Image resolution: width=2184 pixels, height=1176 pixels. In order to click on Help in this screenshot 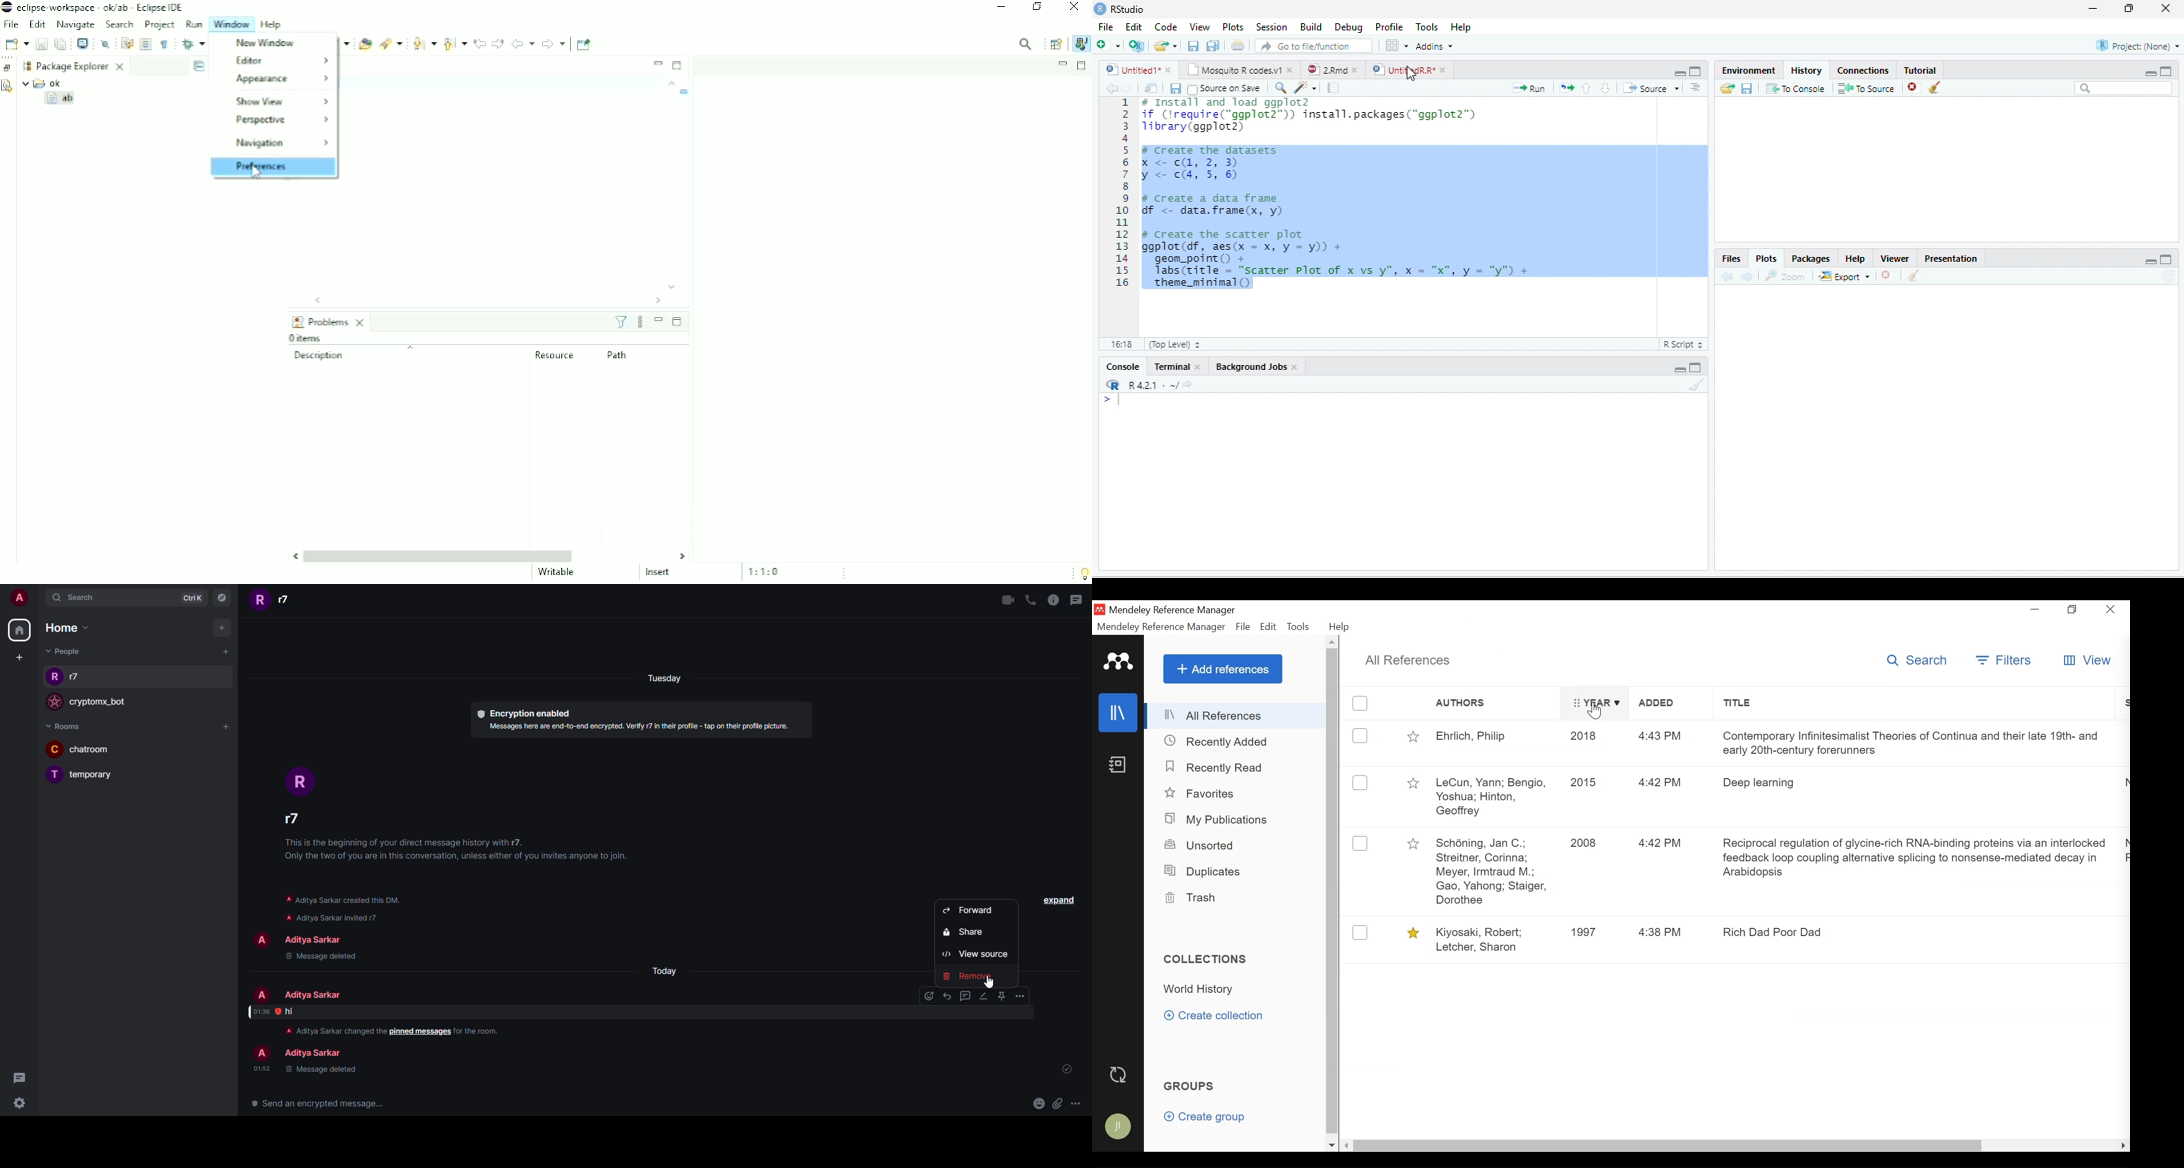, I will do `click(1462, 26)`.